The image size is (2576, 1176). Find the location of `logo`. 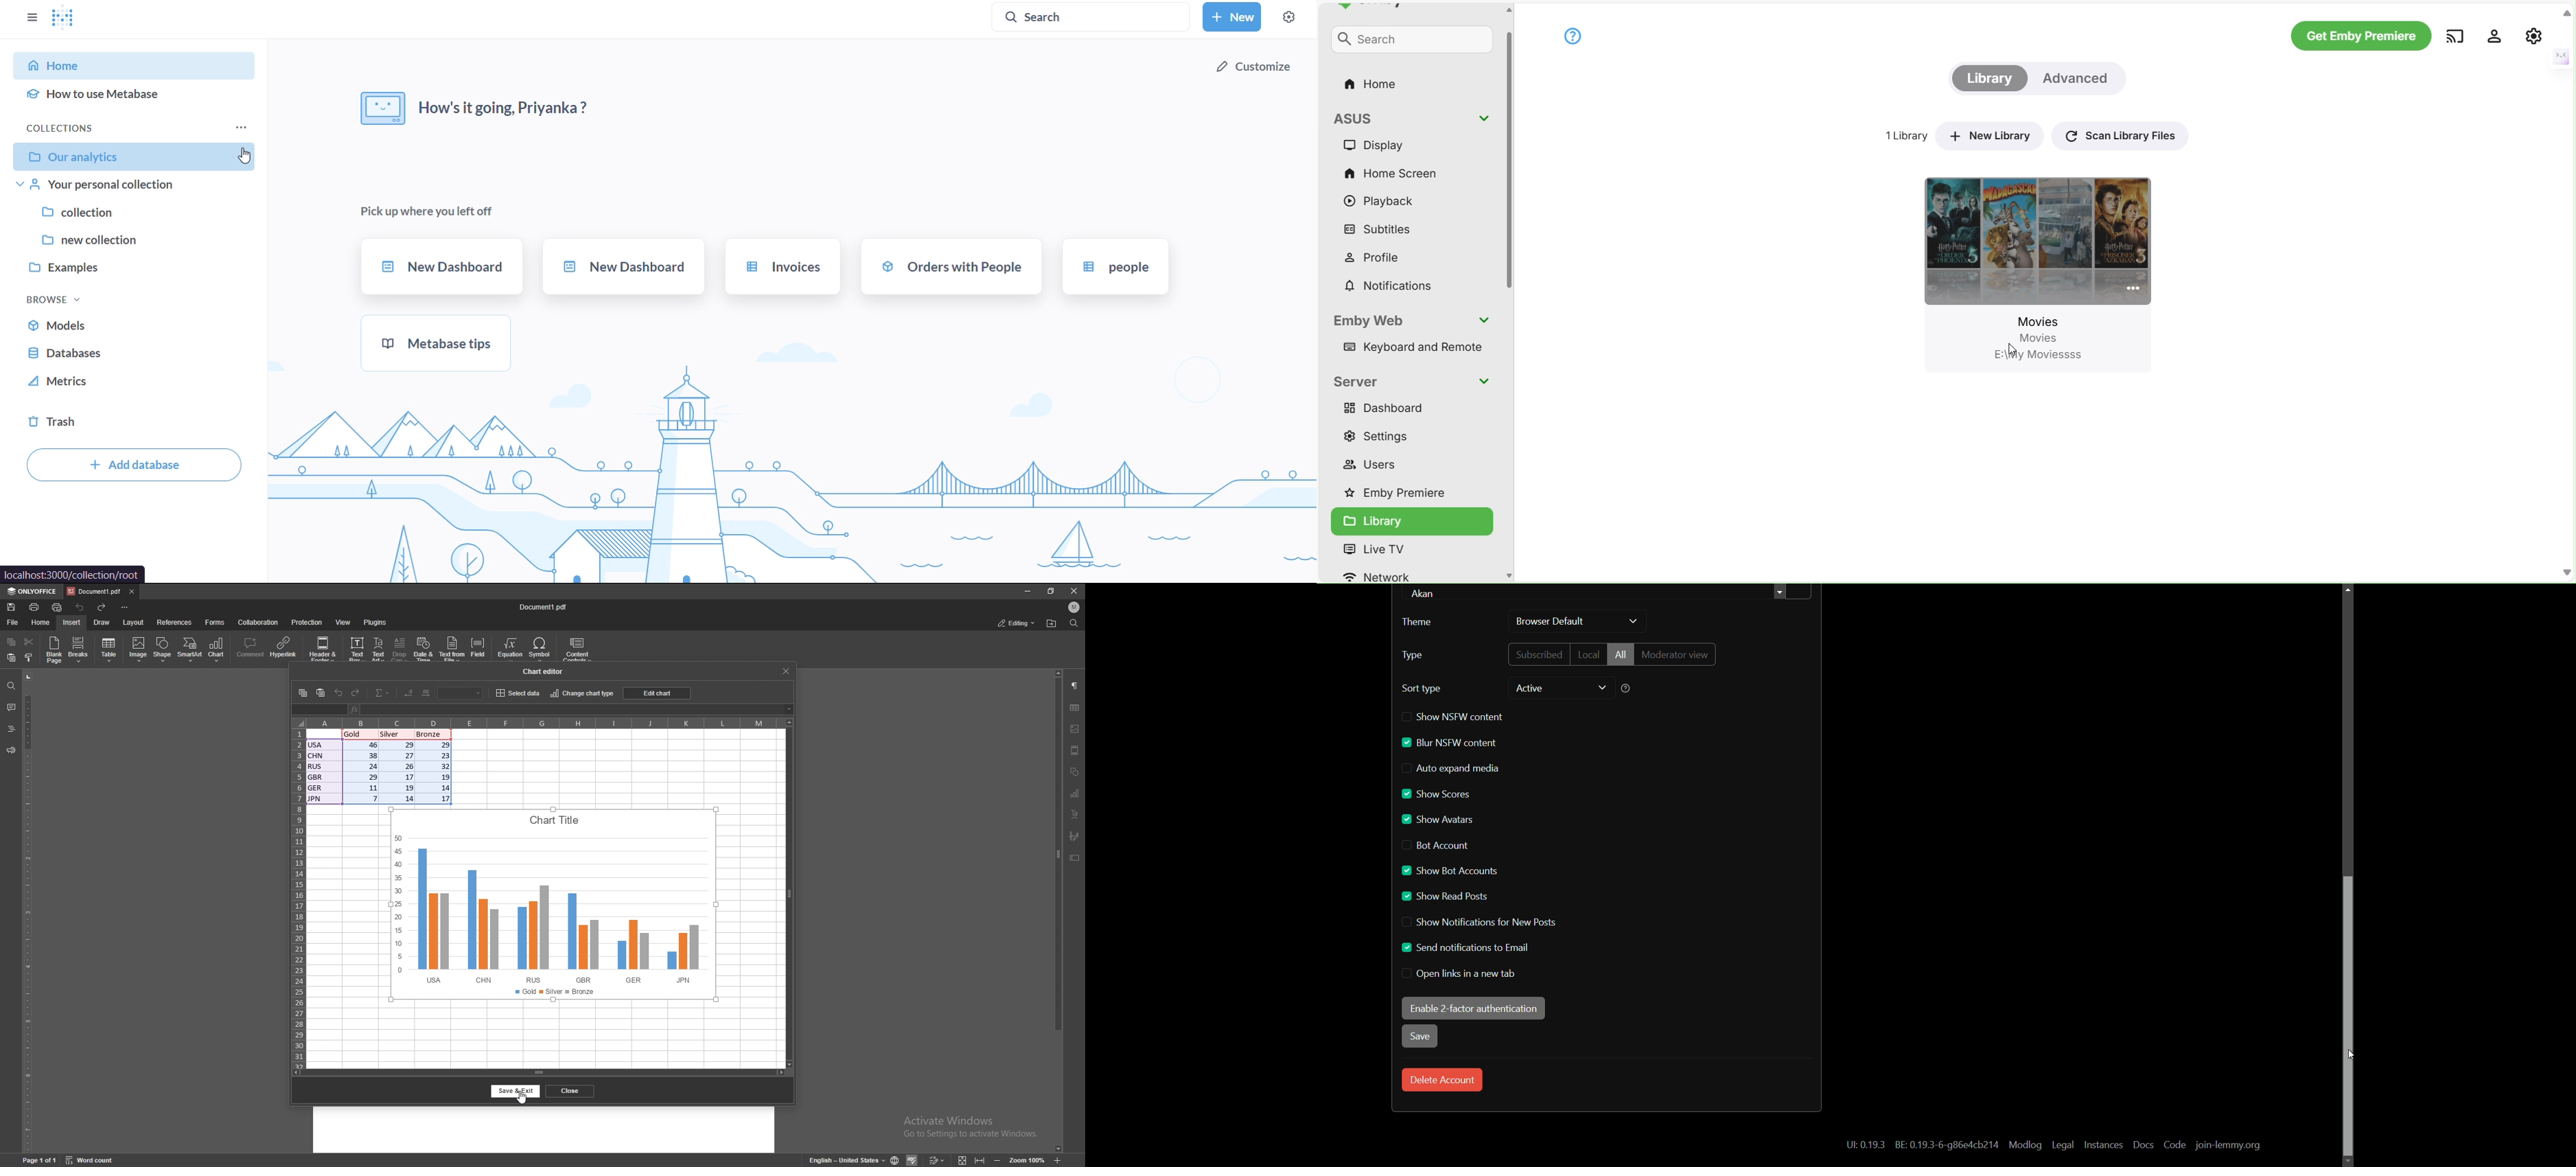

logo is located at coordinates (71, 16).